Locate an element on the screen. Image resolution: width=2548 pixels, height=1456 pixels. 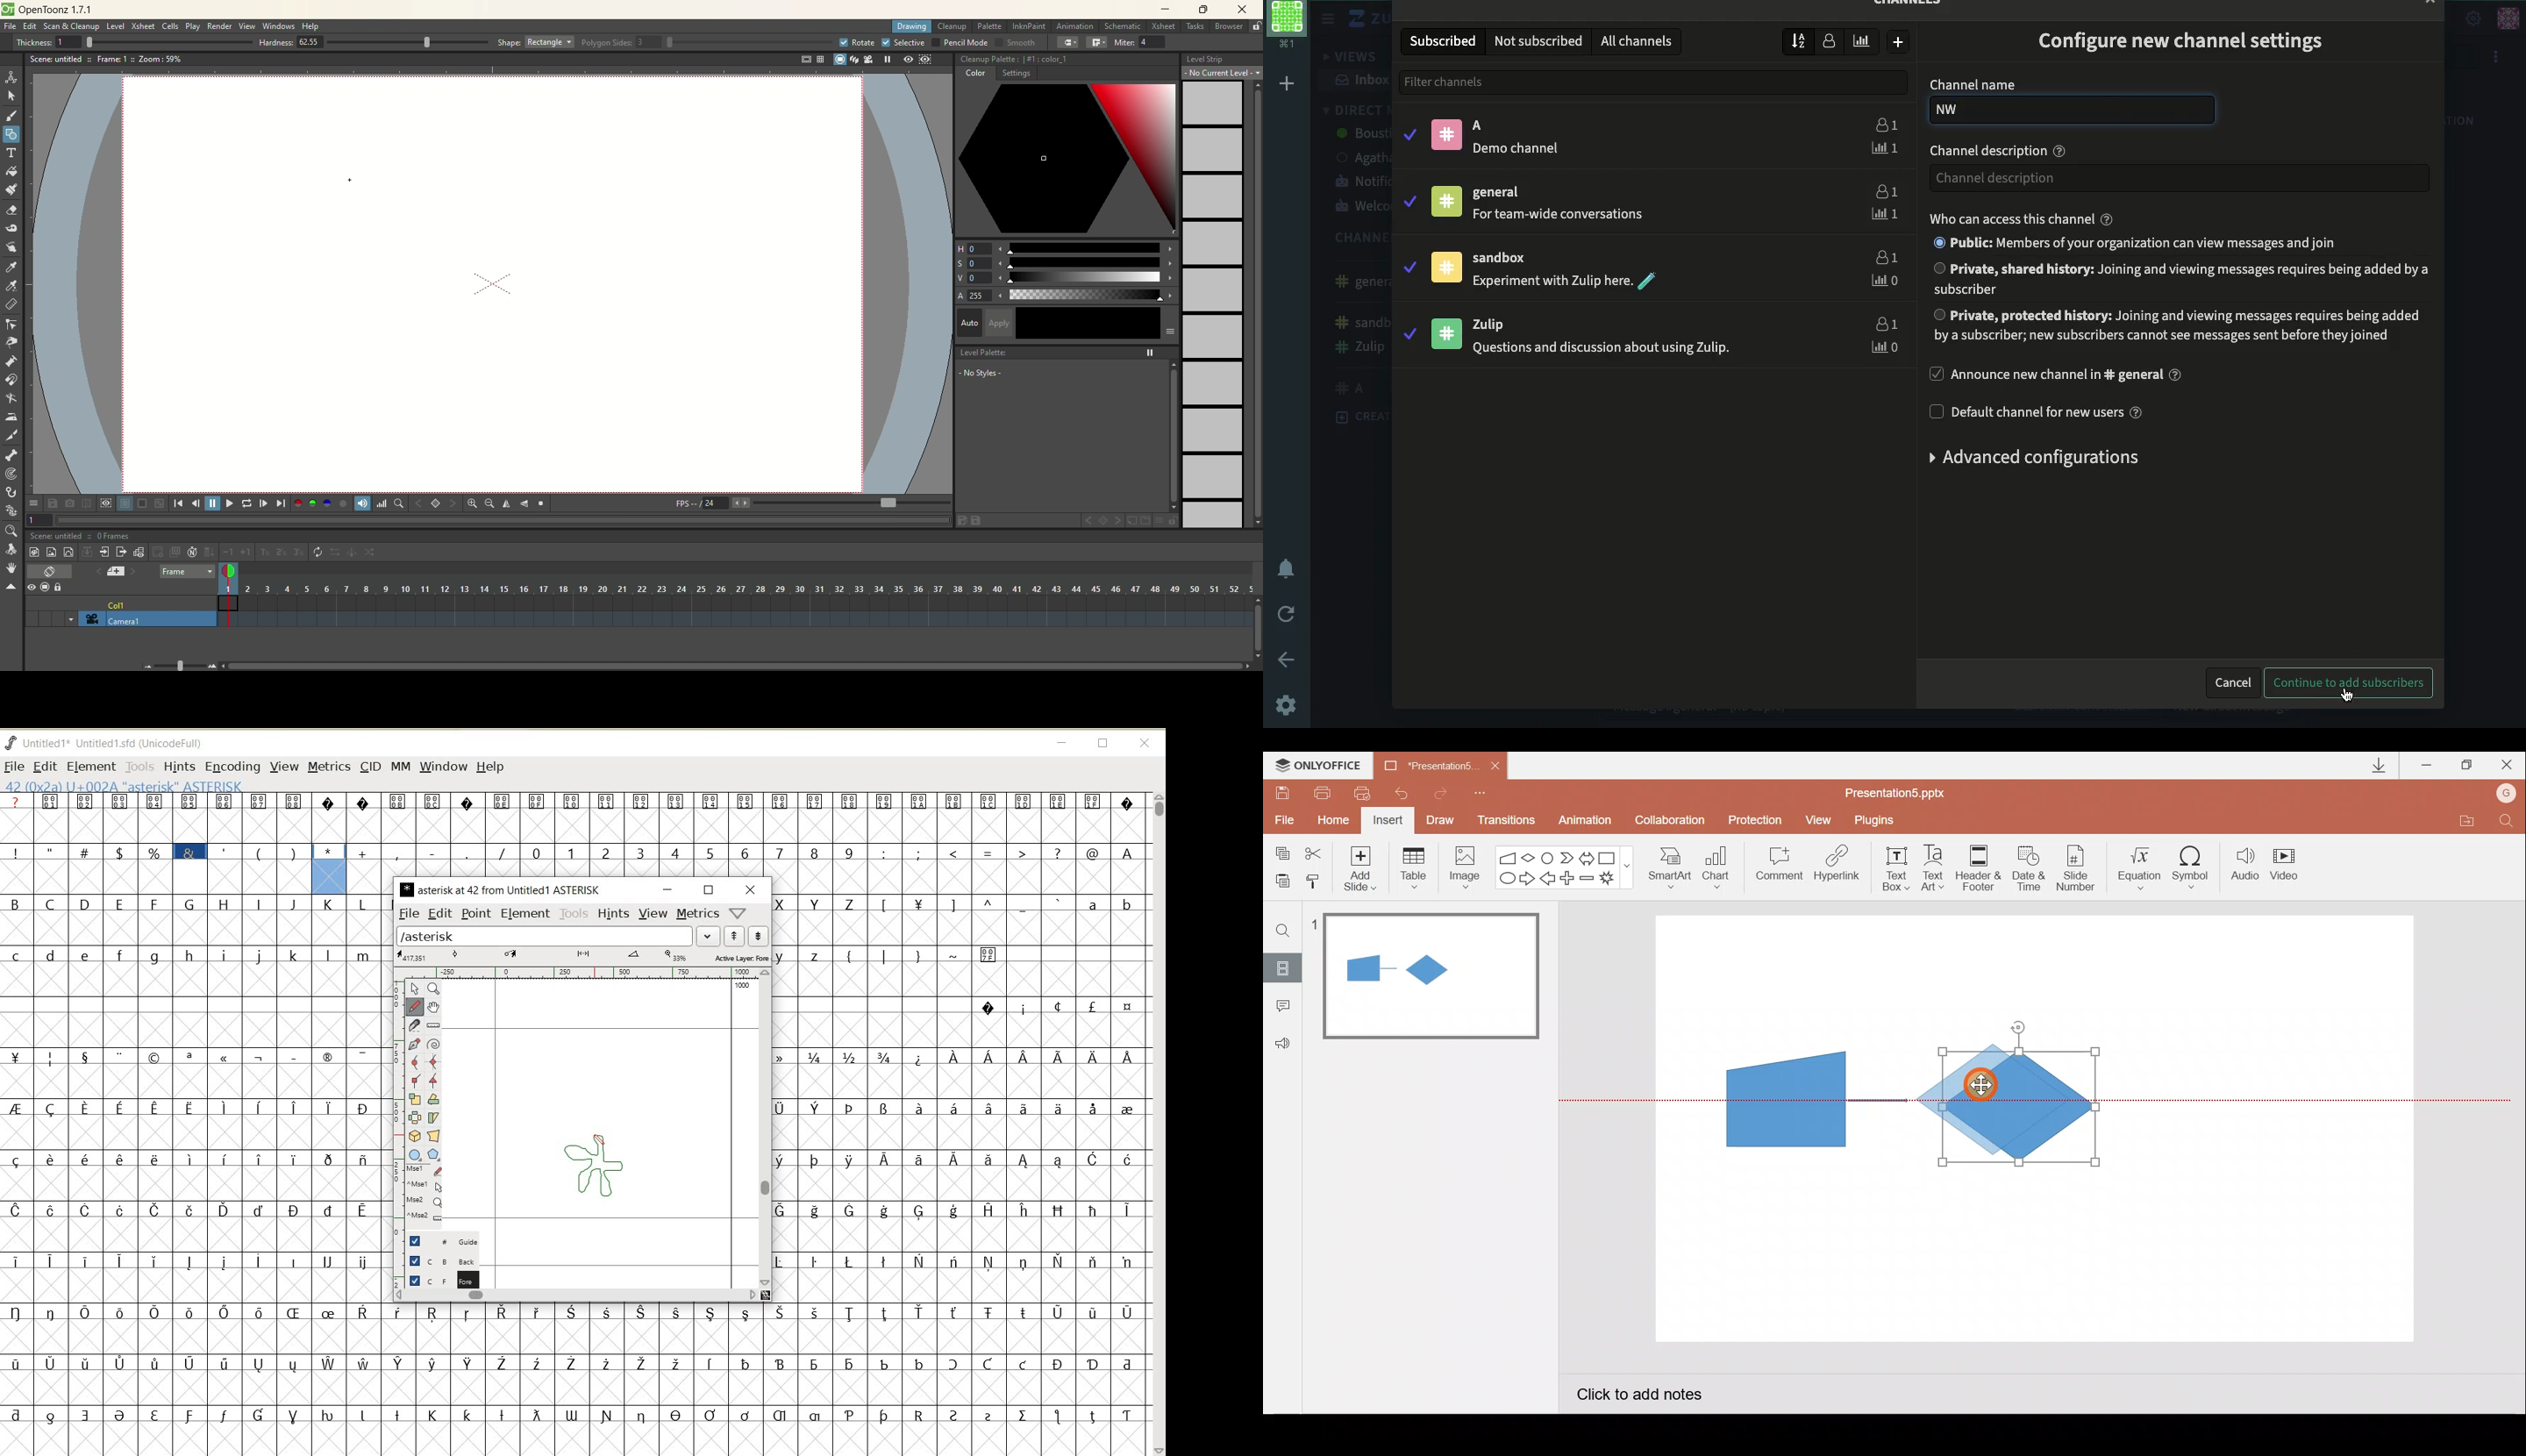
subscribe\unsubscribe is located at coordinates (1412, 235).